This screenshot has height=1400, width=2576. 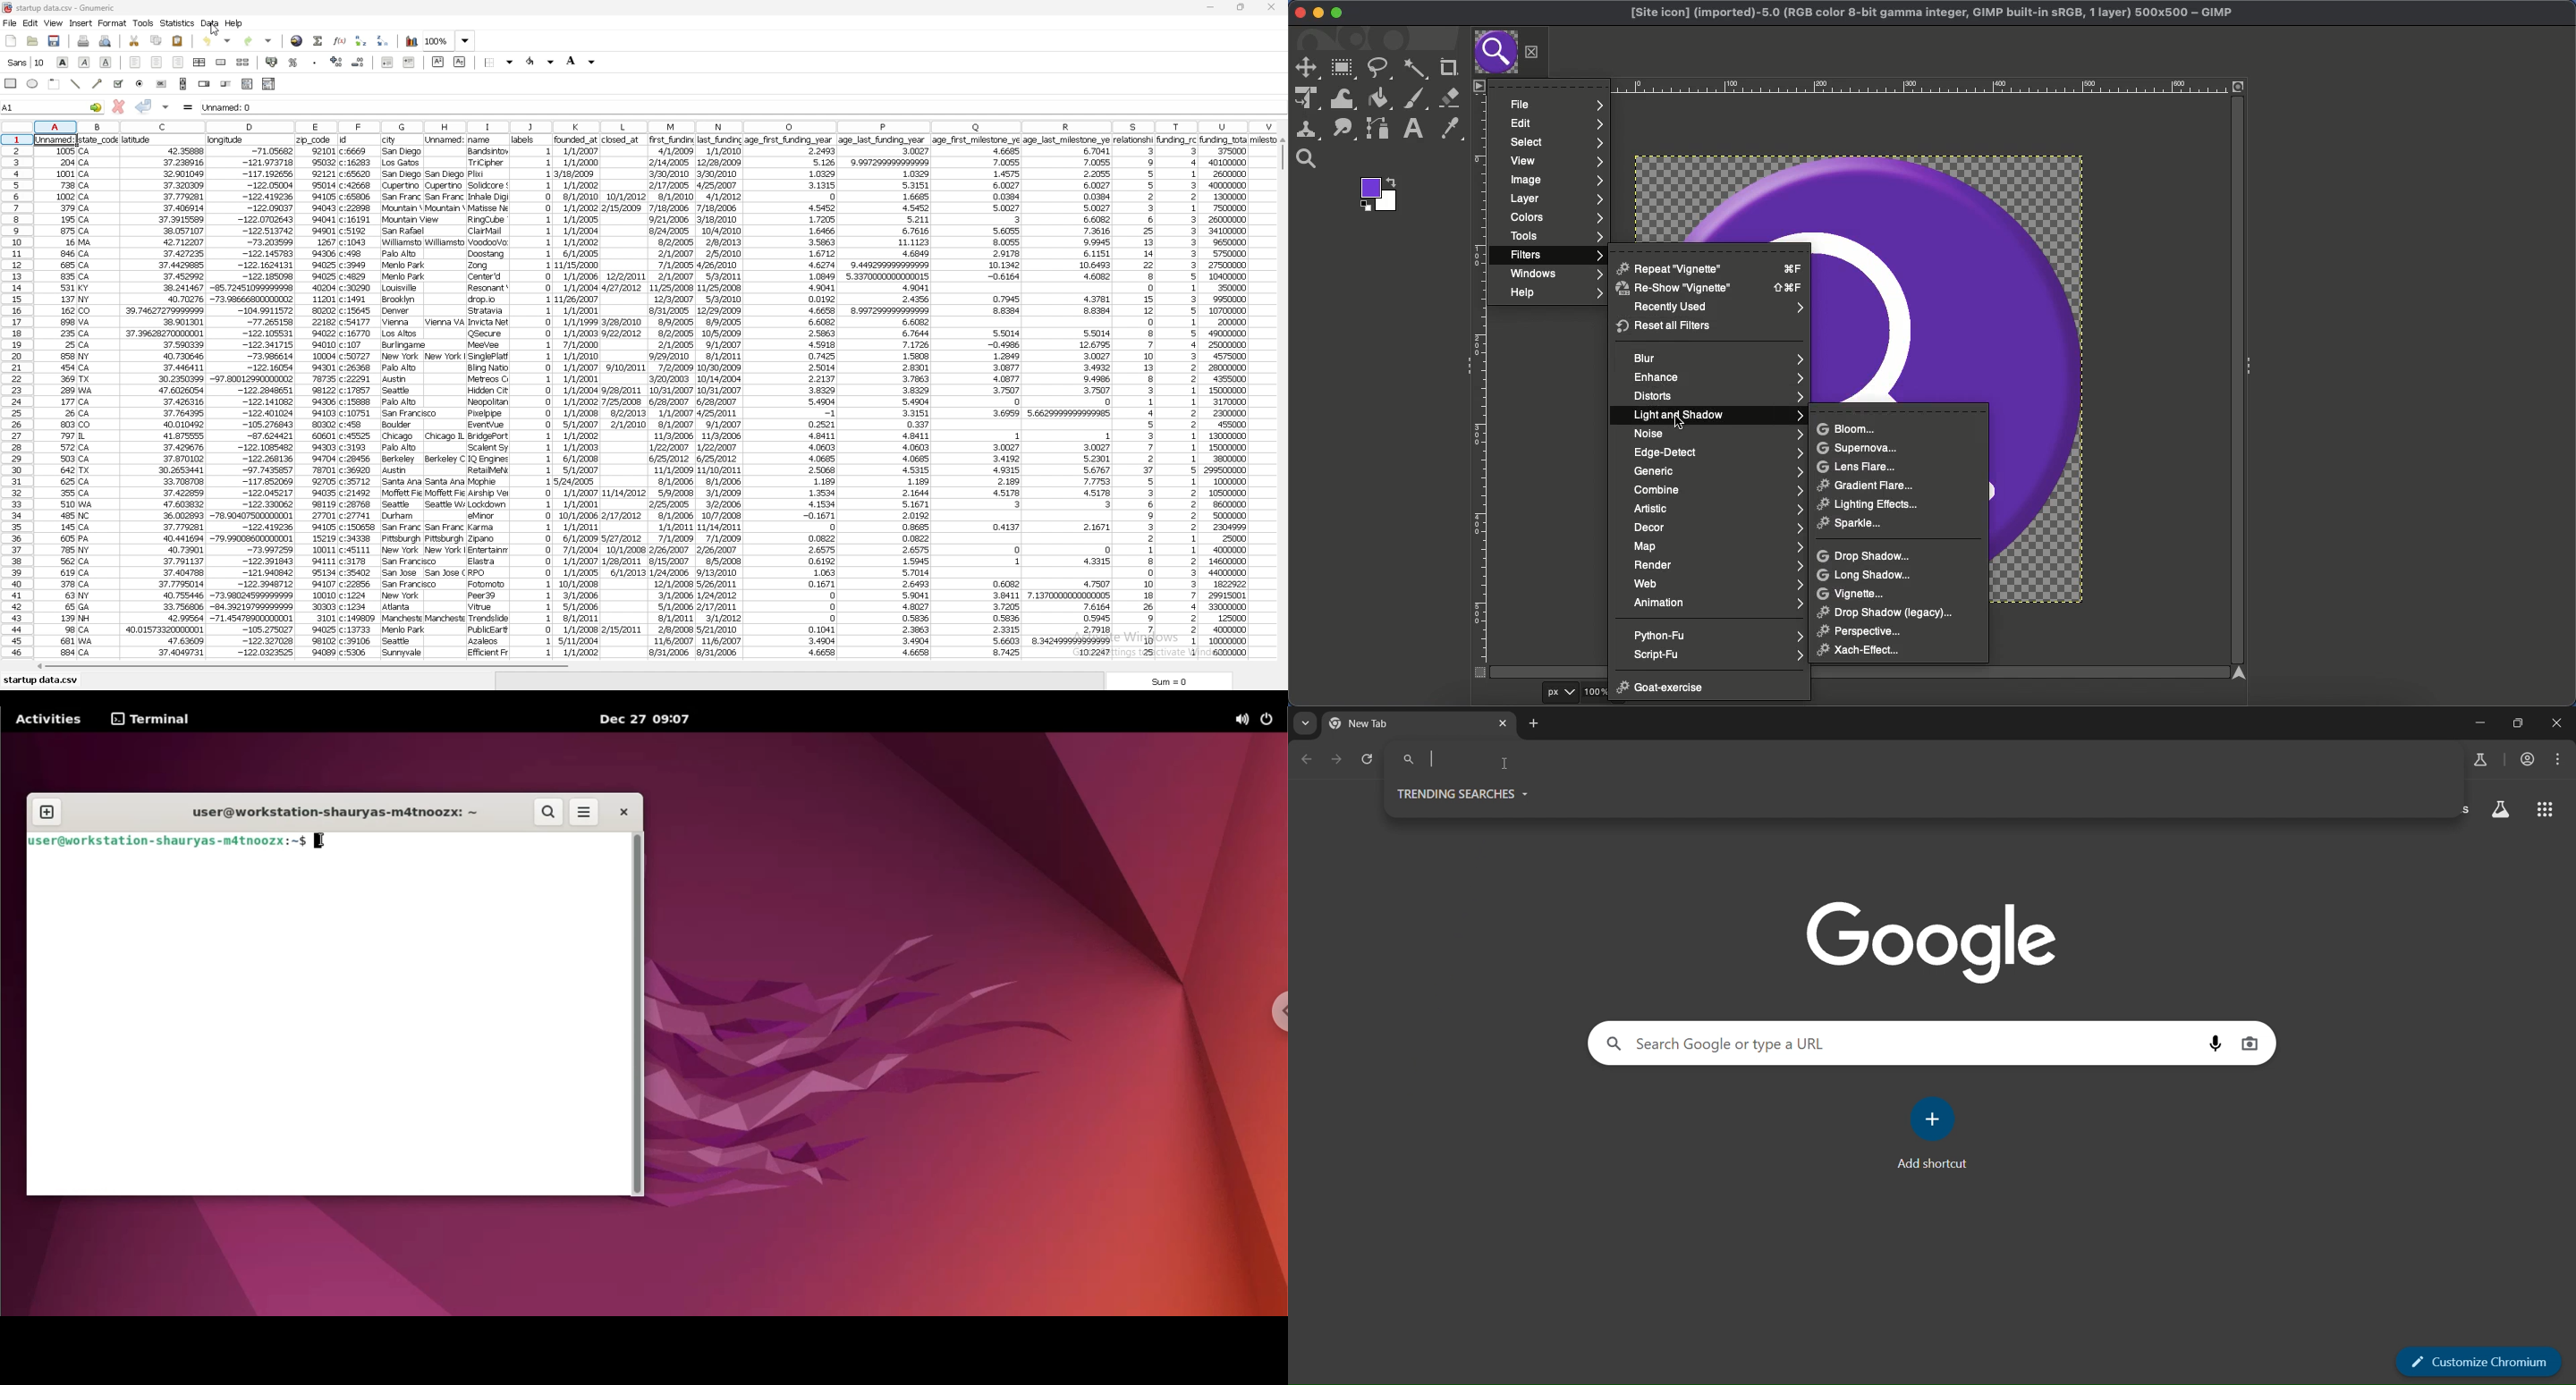 What do you see at coordinates (445, 396) in the screenshot?
I see `daat` at bounding box center [445, 396].